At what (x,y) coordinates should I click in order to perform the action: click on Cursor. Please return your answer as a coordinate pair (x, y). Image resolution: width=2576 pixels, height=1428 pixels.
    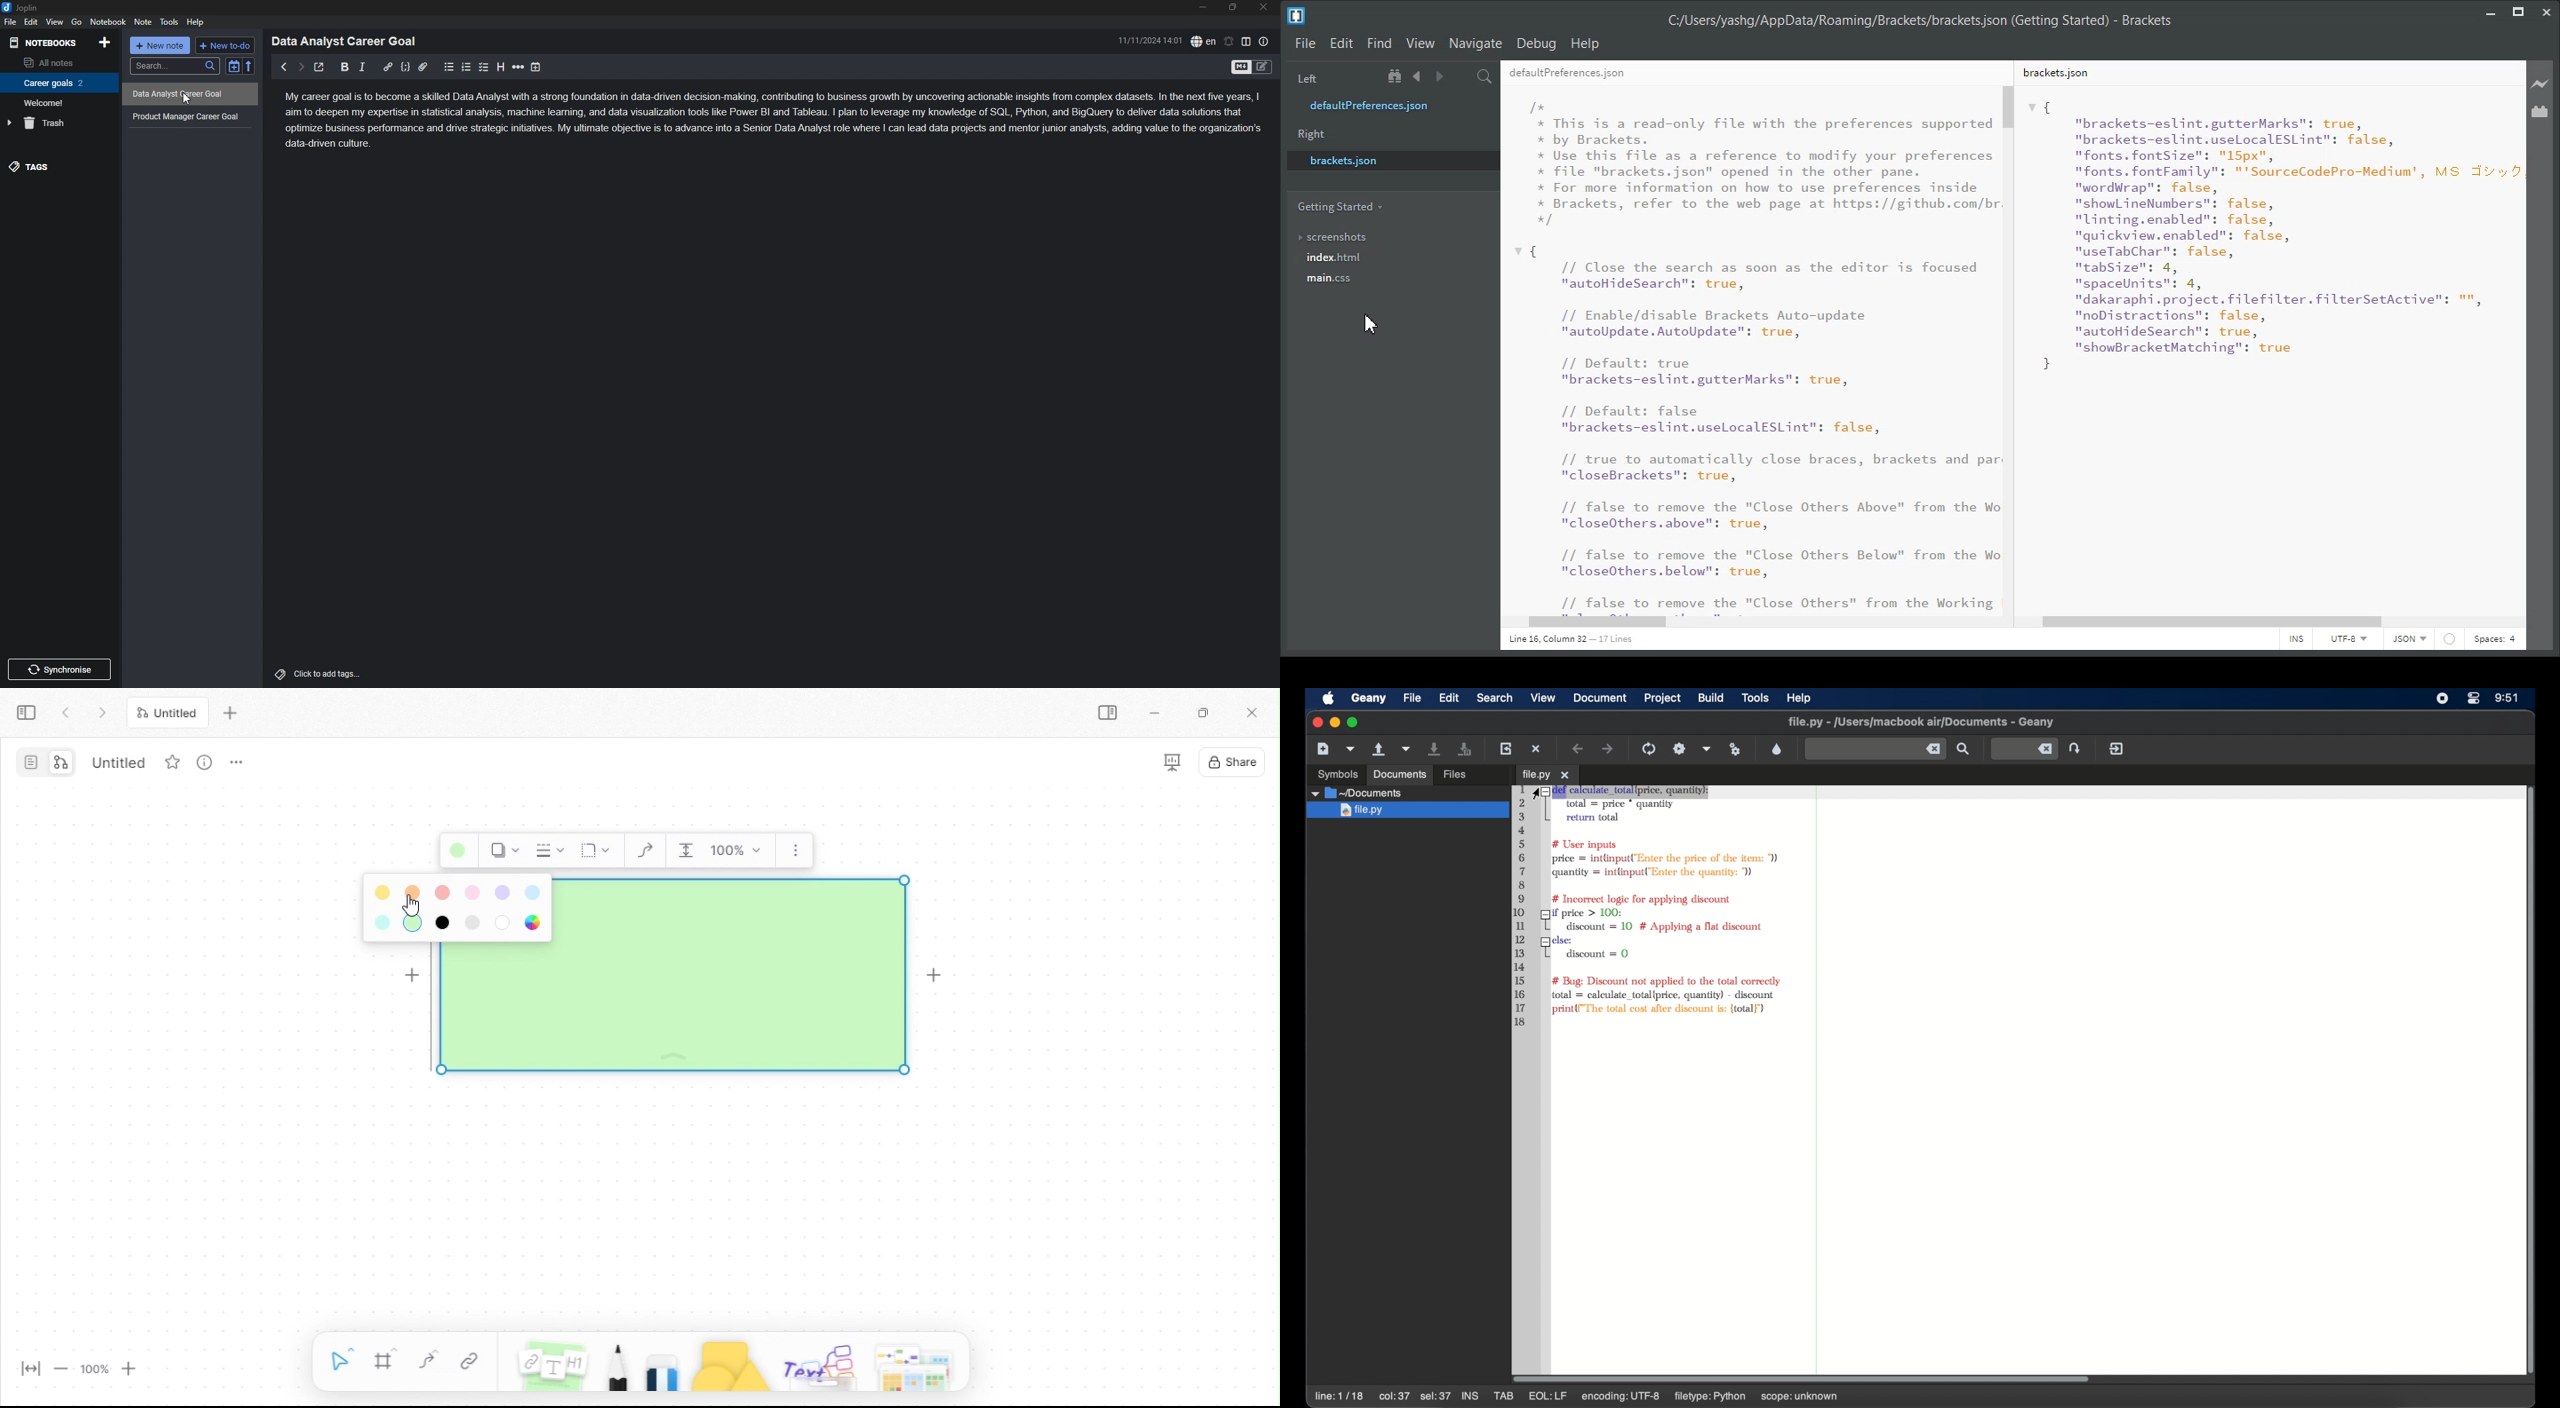
    Looking at the image, I should click on (186, 100).